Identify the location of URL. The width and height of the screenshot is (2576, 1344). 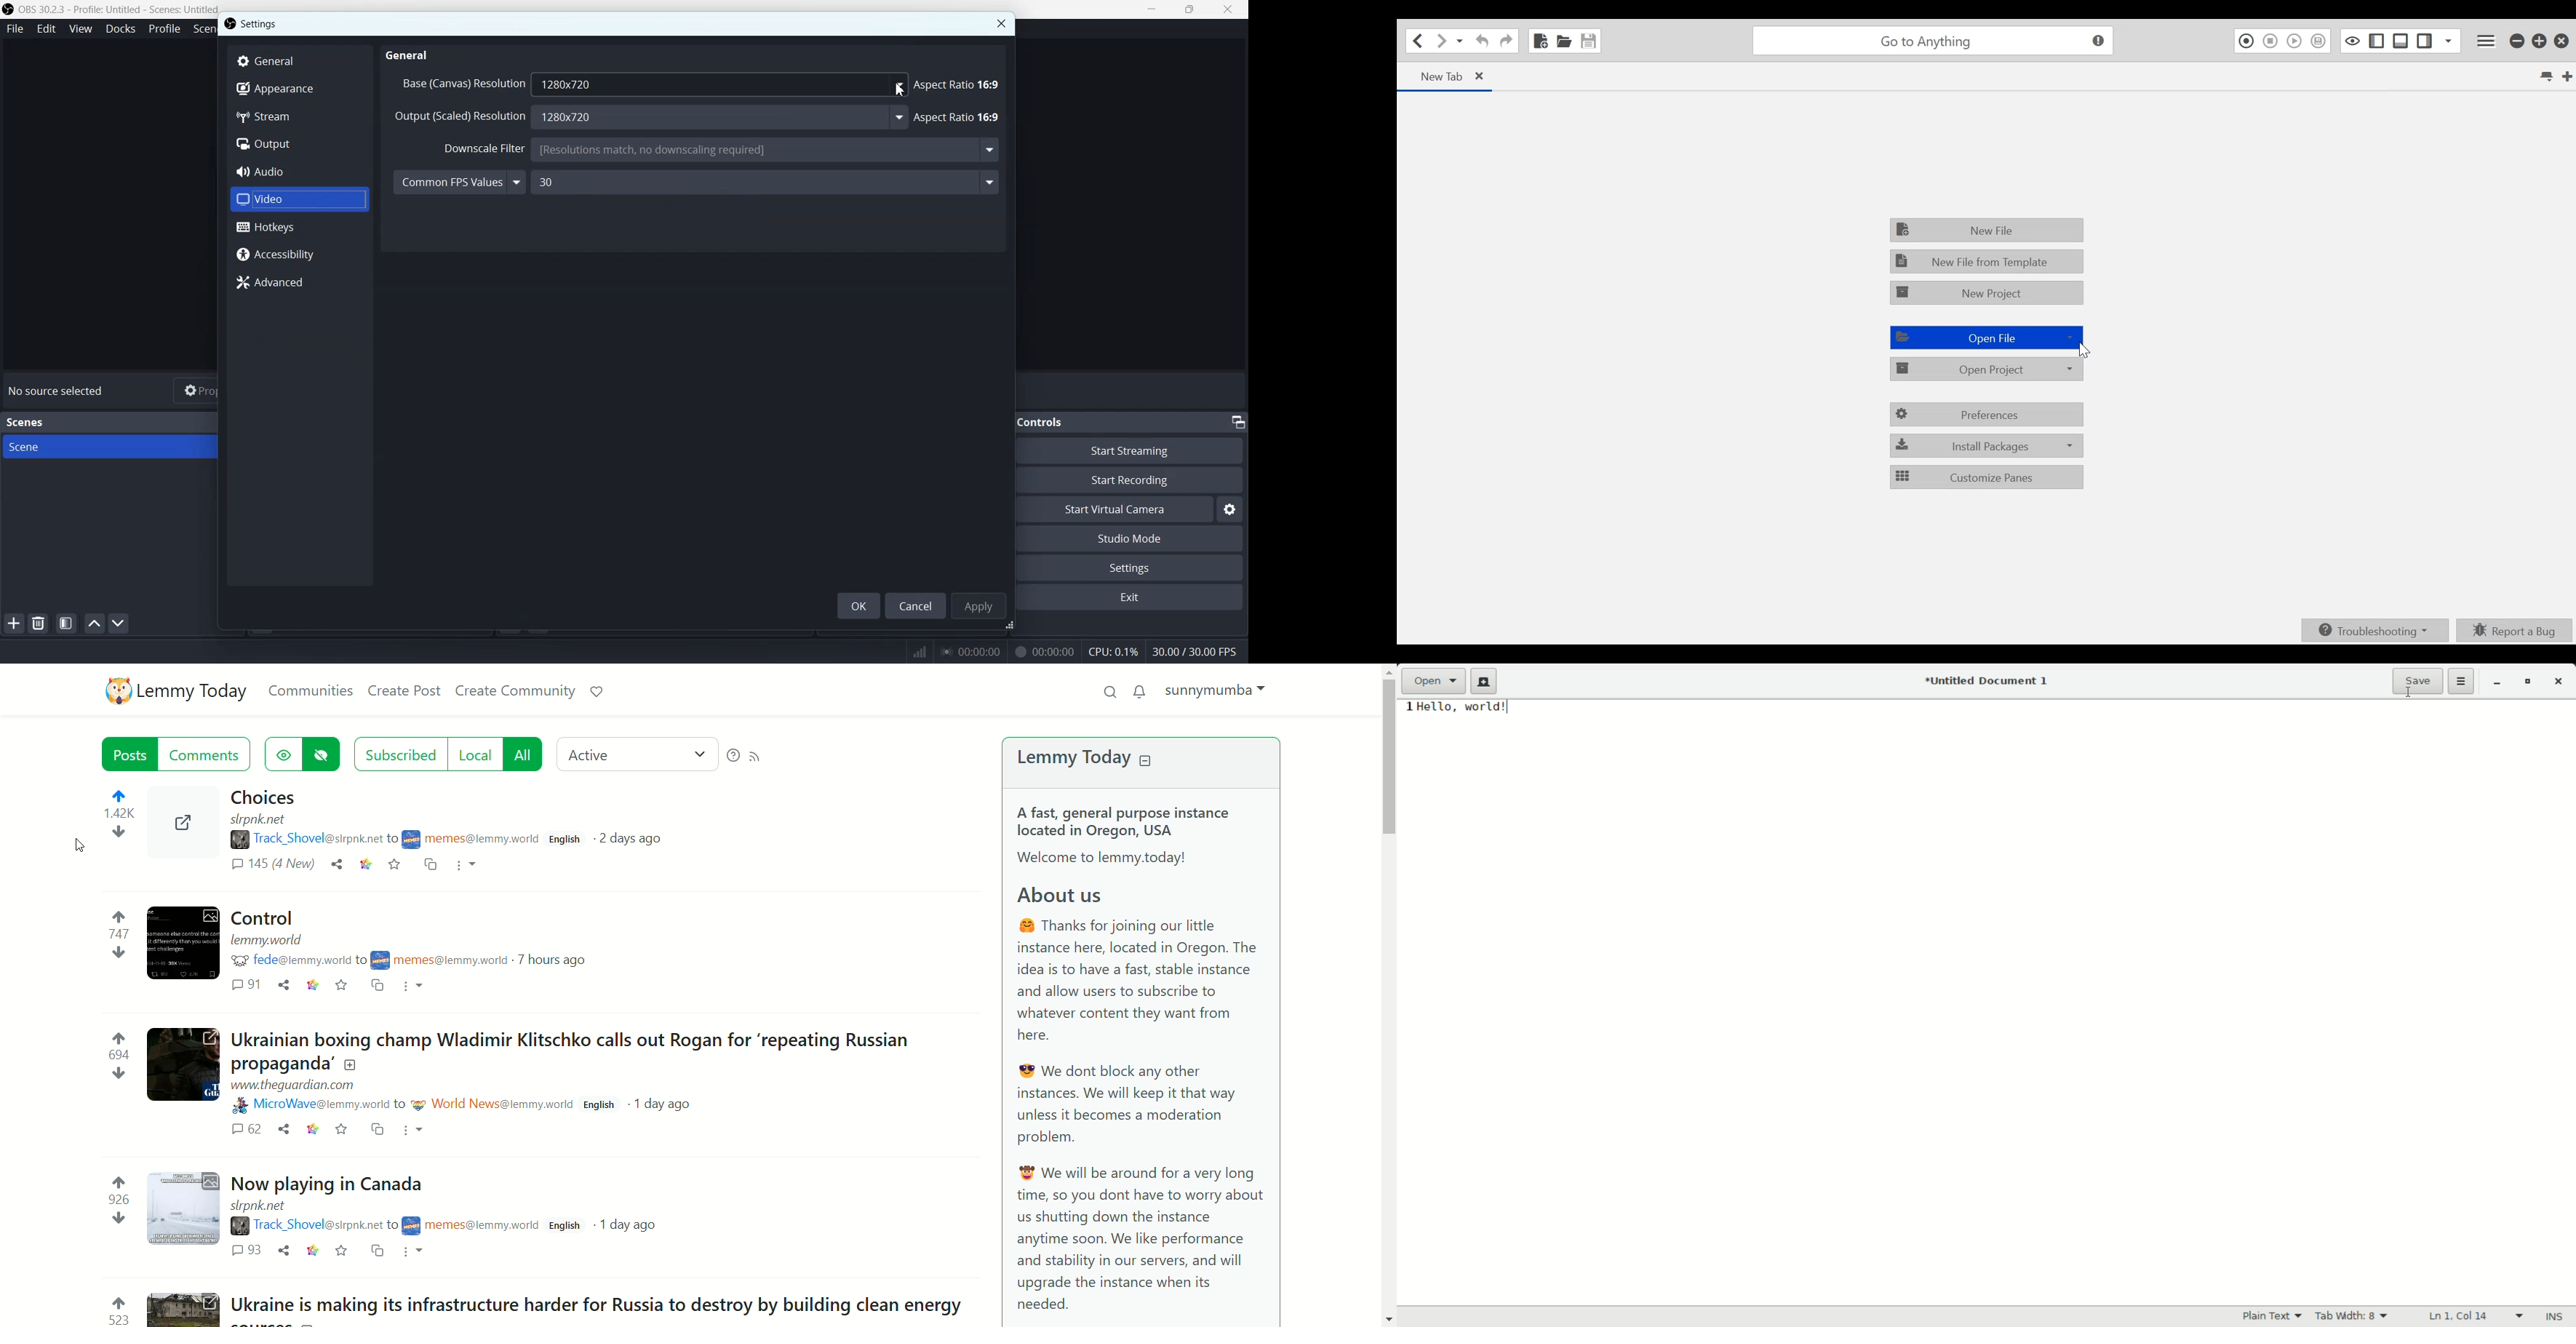
(266, 820).